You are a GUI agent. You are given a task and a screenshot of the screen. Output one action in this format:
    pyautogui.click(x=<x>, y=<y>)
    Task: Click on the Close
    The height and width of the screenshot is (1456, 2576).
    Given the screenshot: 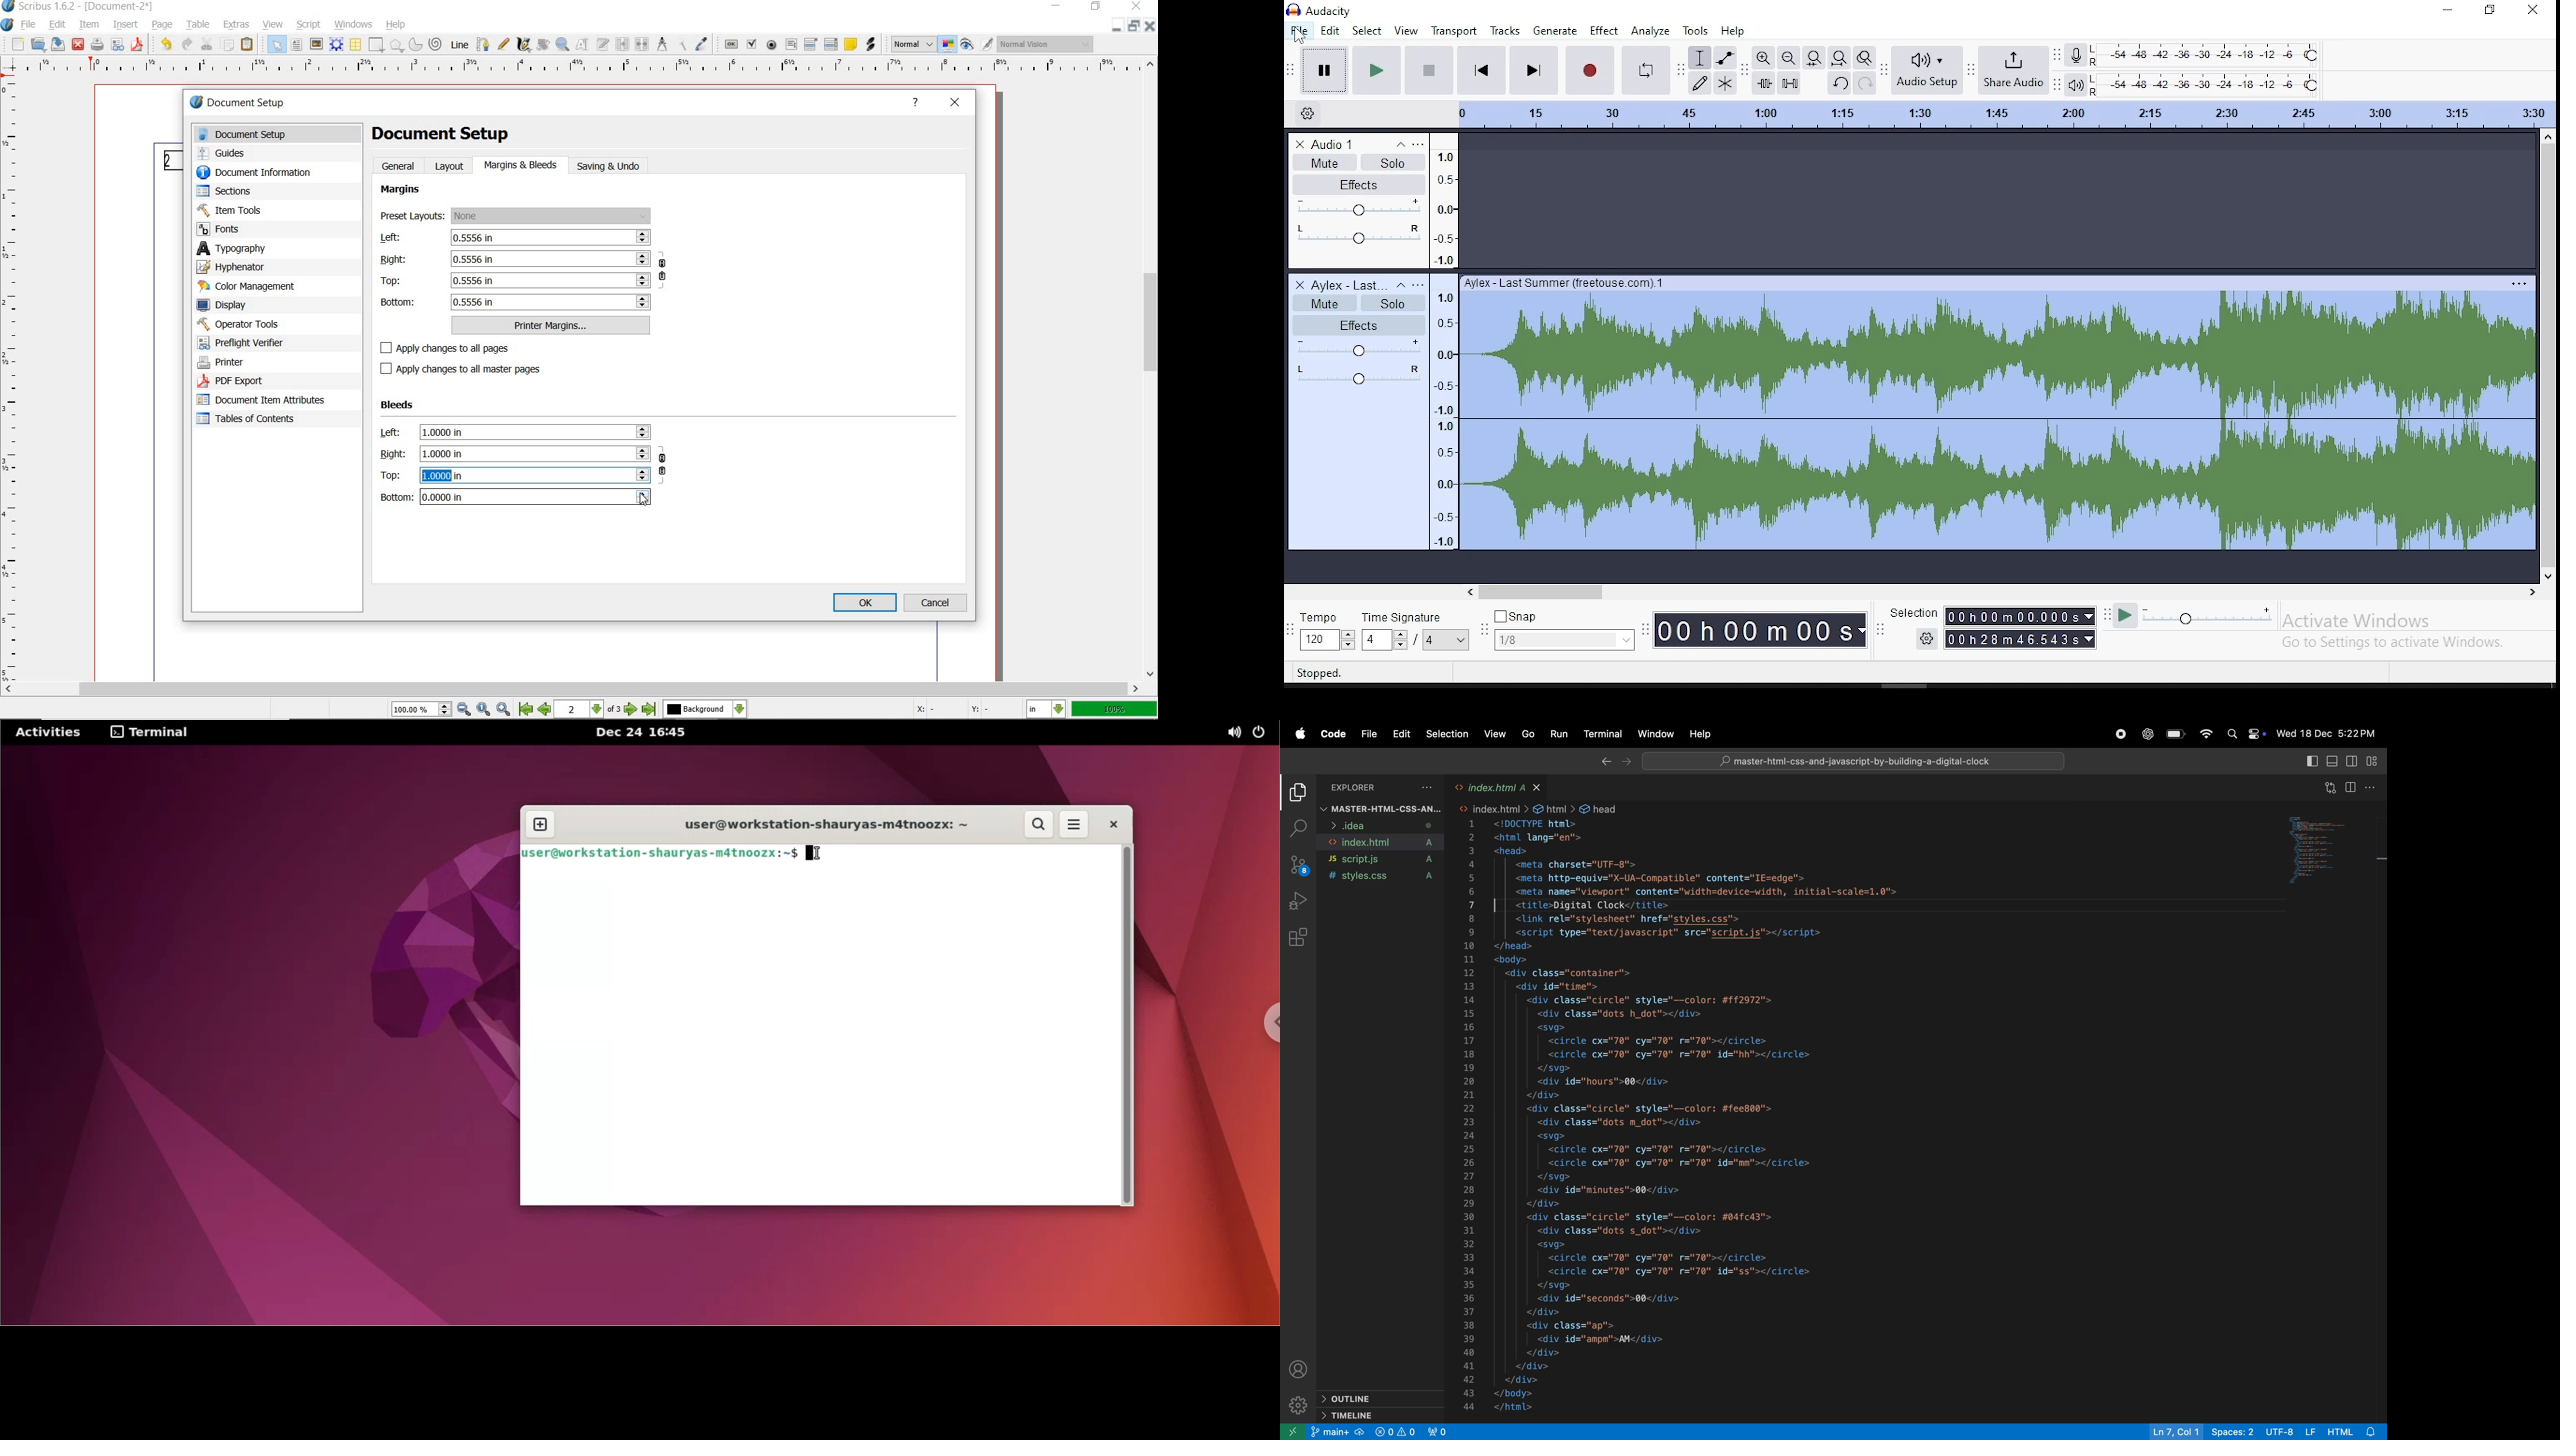 What is the action you would take?
    pyautogui.click(x=1152, y=28)
    